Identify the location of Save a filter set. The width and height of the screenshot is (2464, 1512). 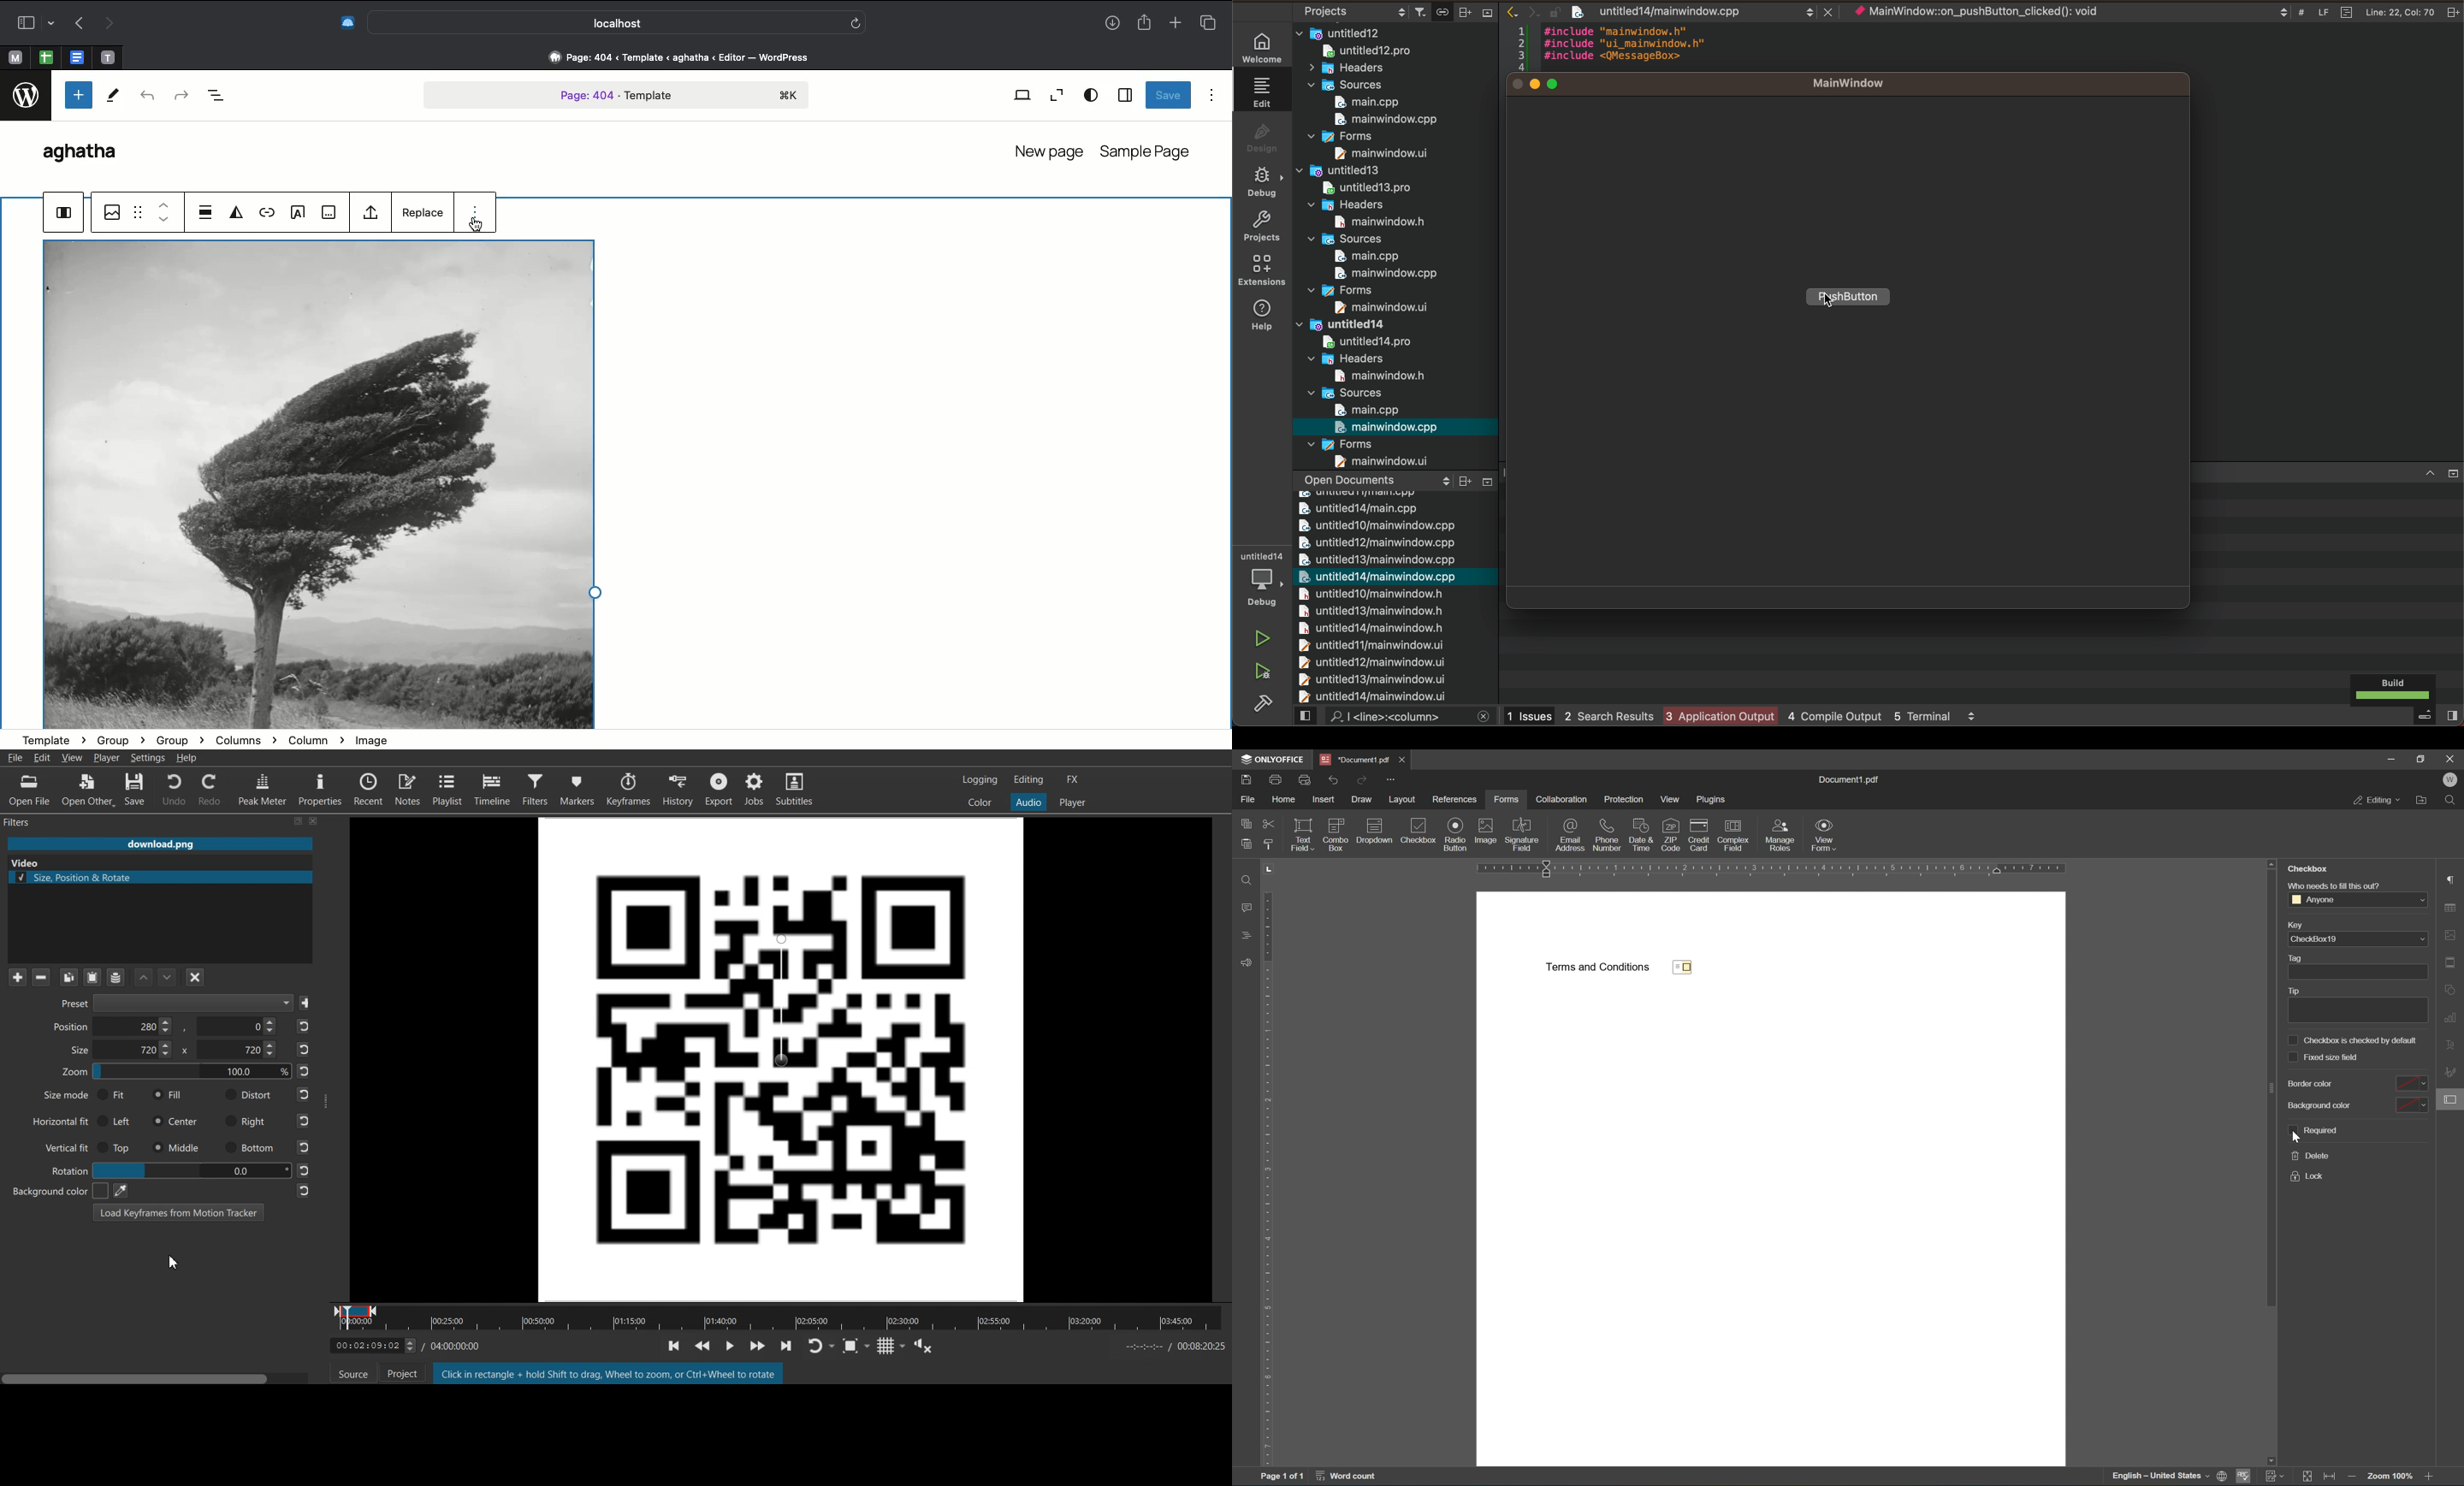
(116, 977).